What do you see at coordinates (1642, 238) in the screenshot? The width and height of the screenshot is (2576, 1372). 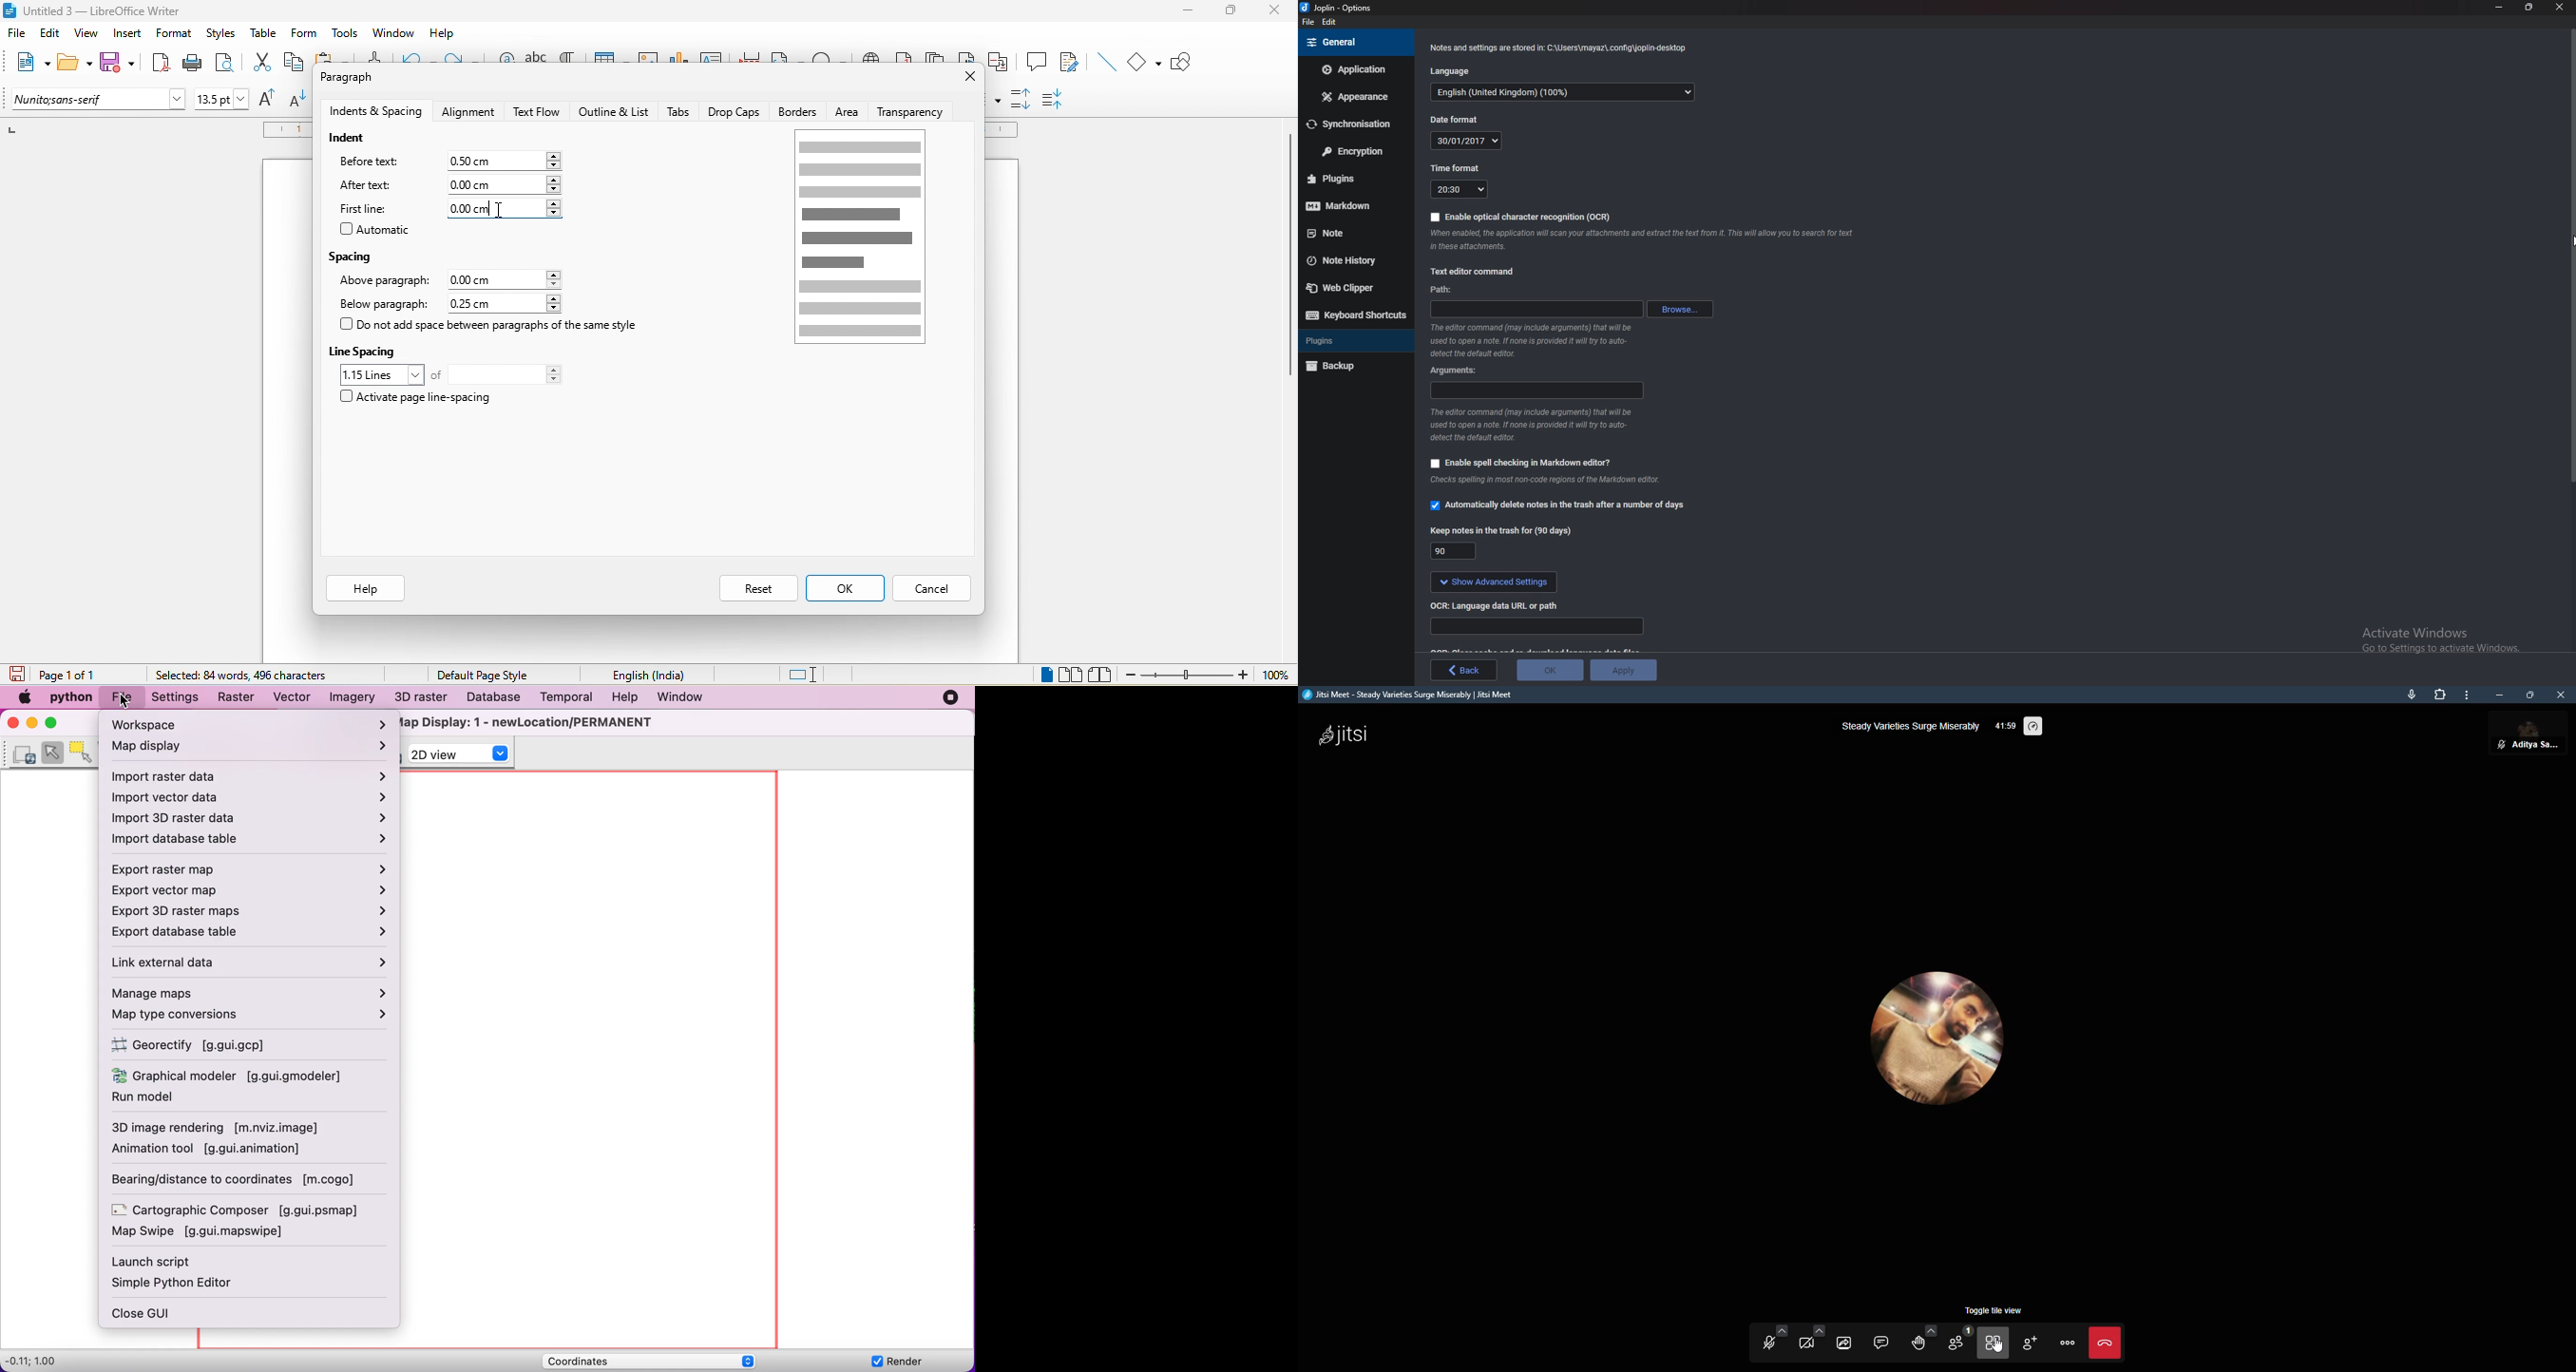 I see `ocr info` at bounding box center [1642, 238].